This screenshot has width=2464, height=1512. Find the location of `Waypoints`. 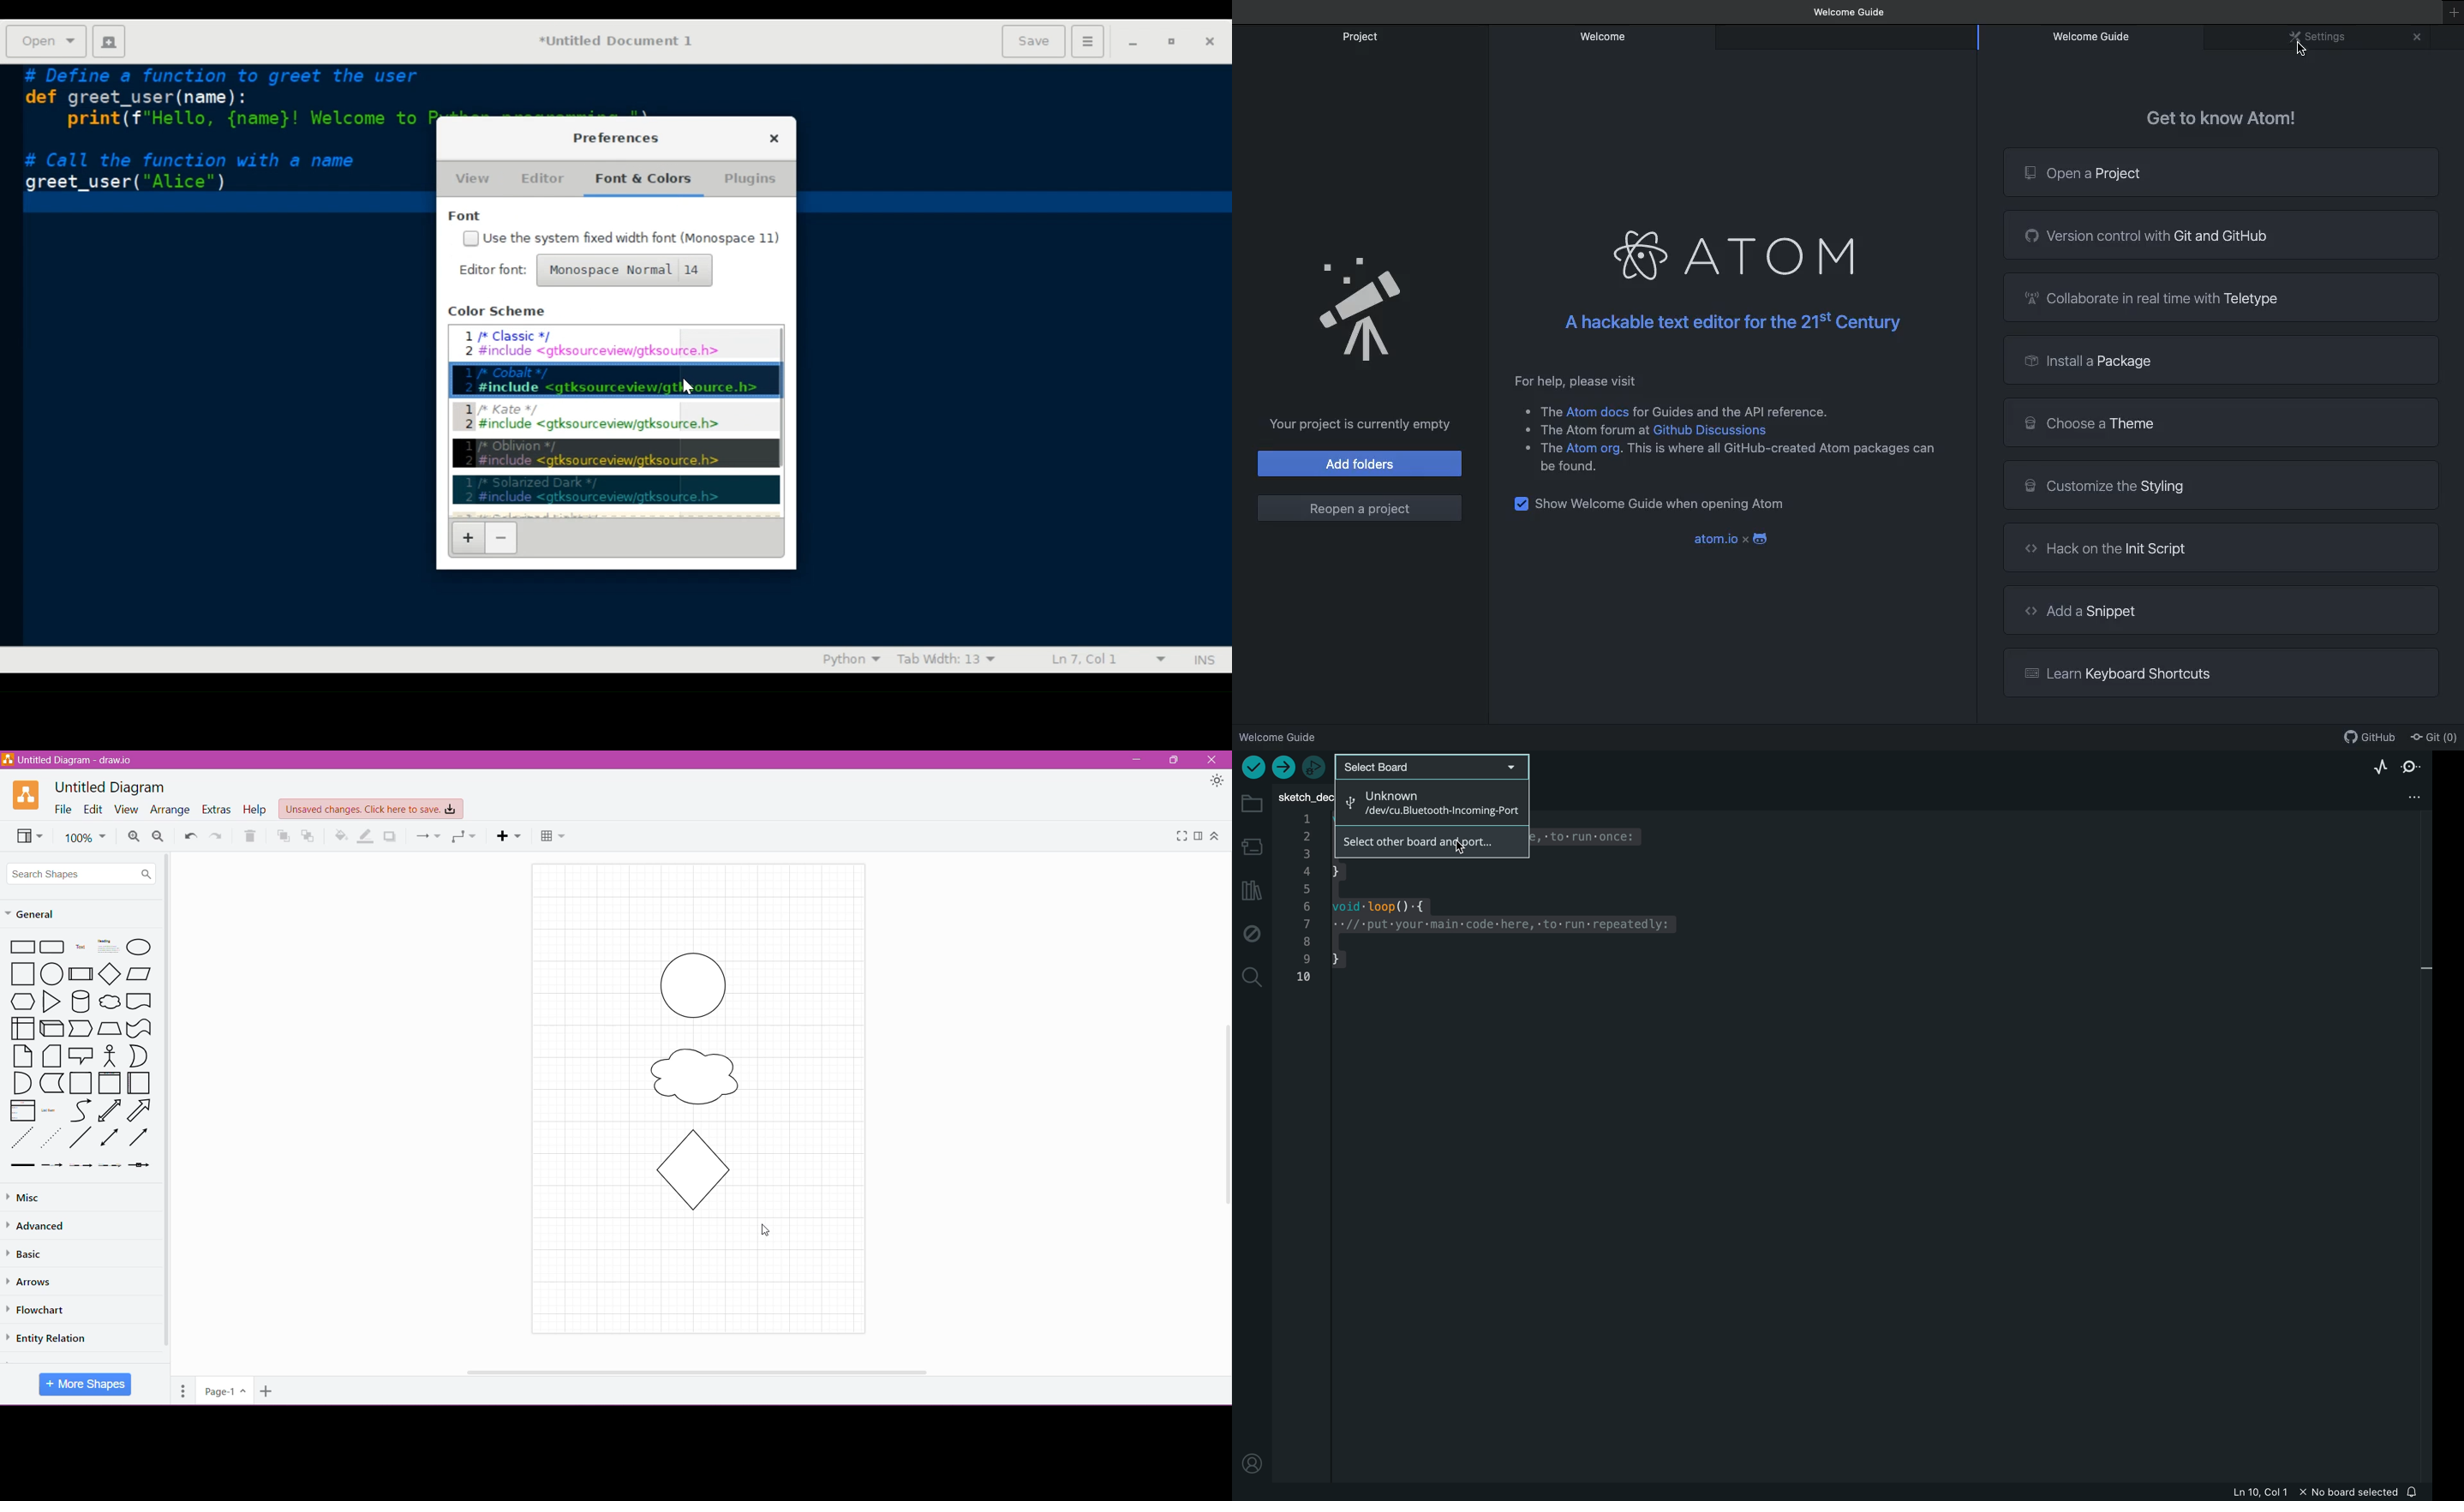

Waypoints is located at coordinates (463, 836).